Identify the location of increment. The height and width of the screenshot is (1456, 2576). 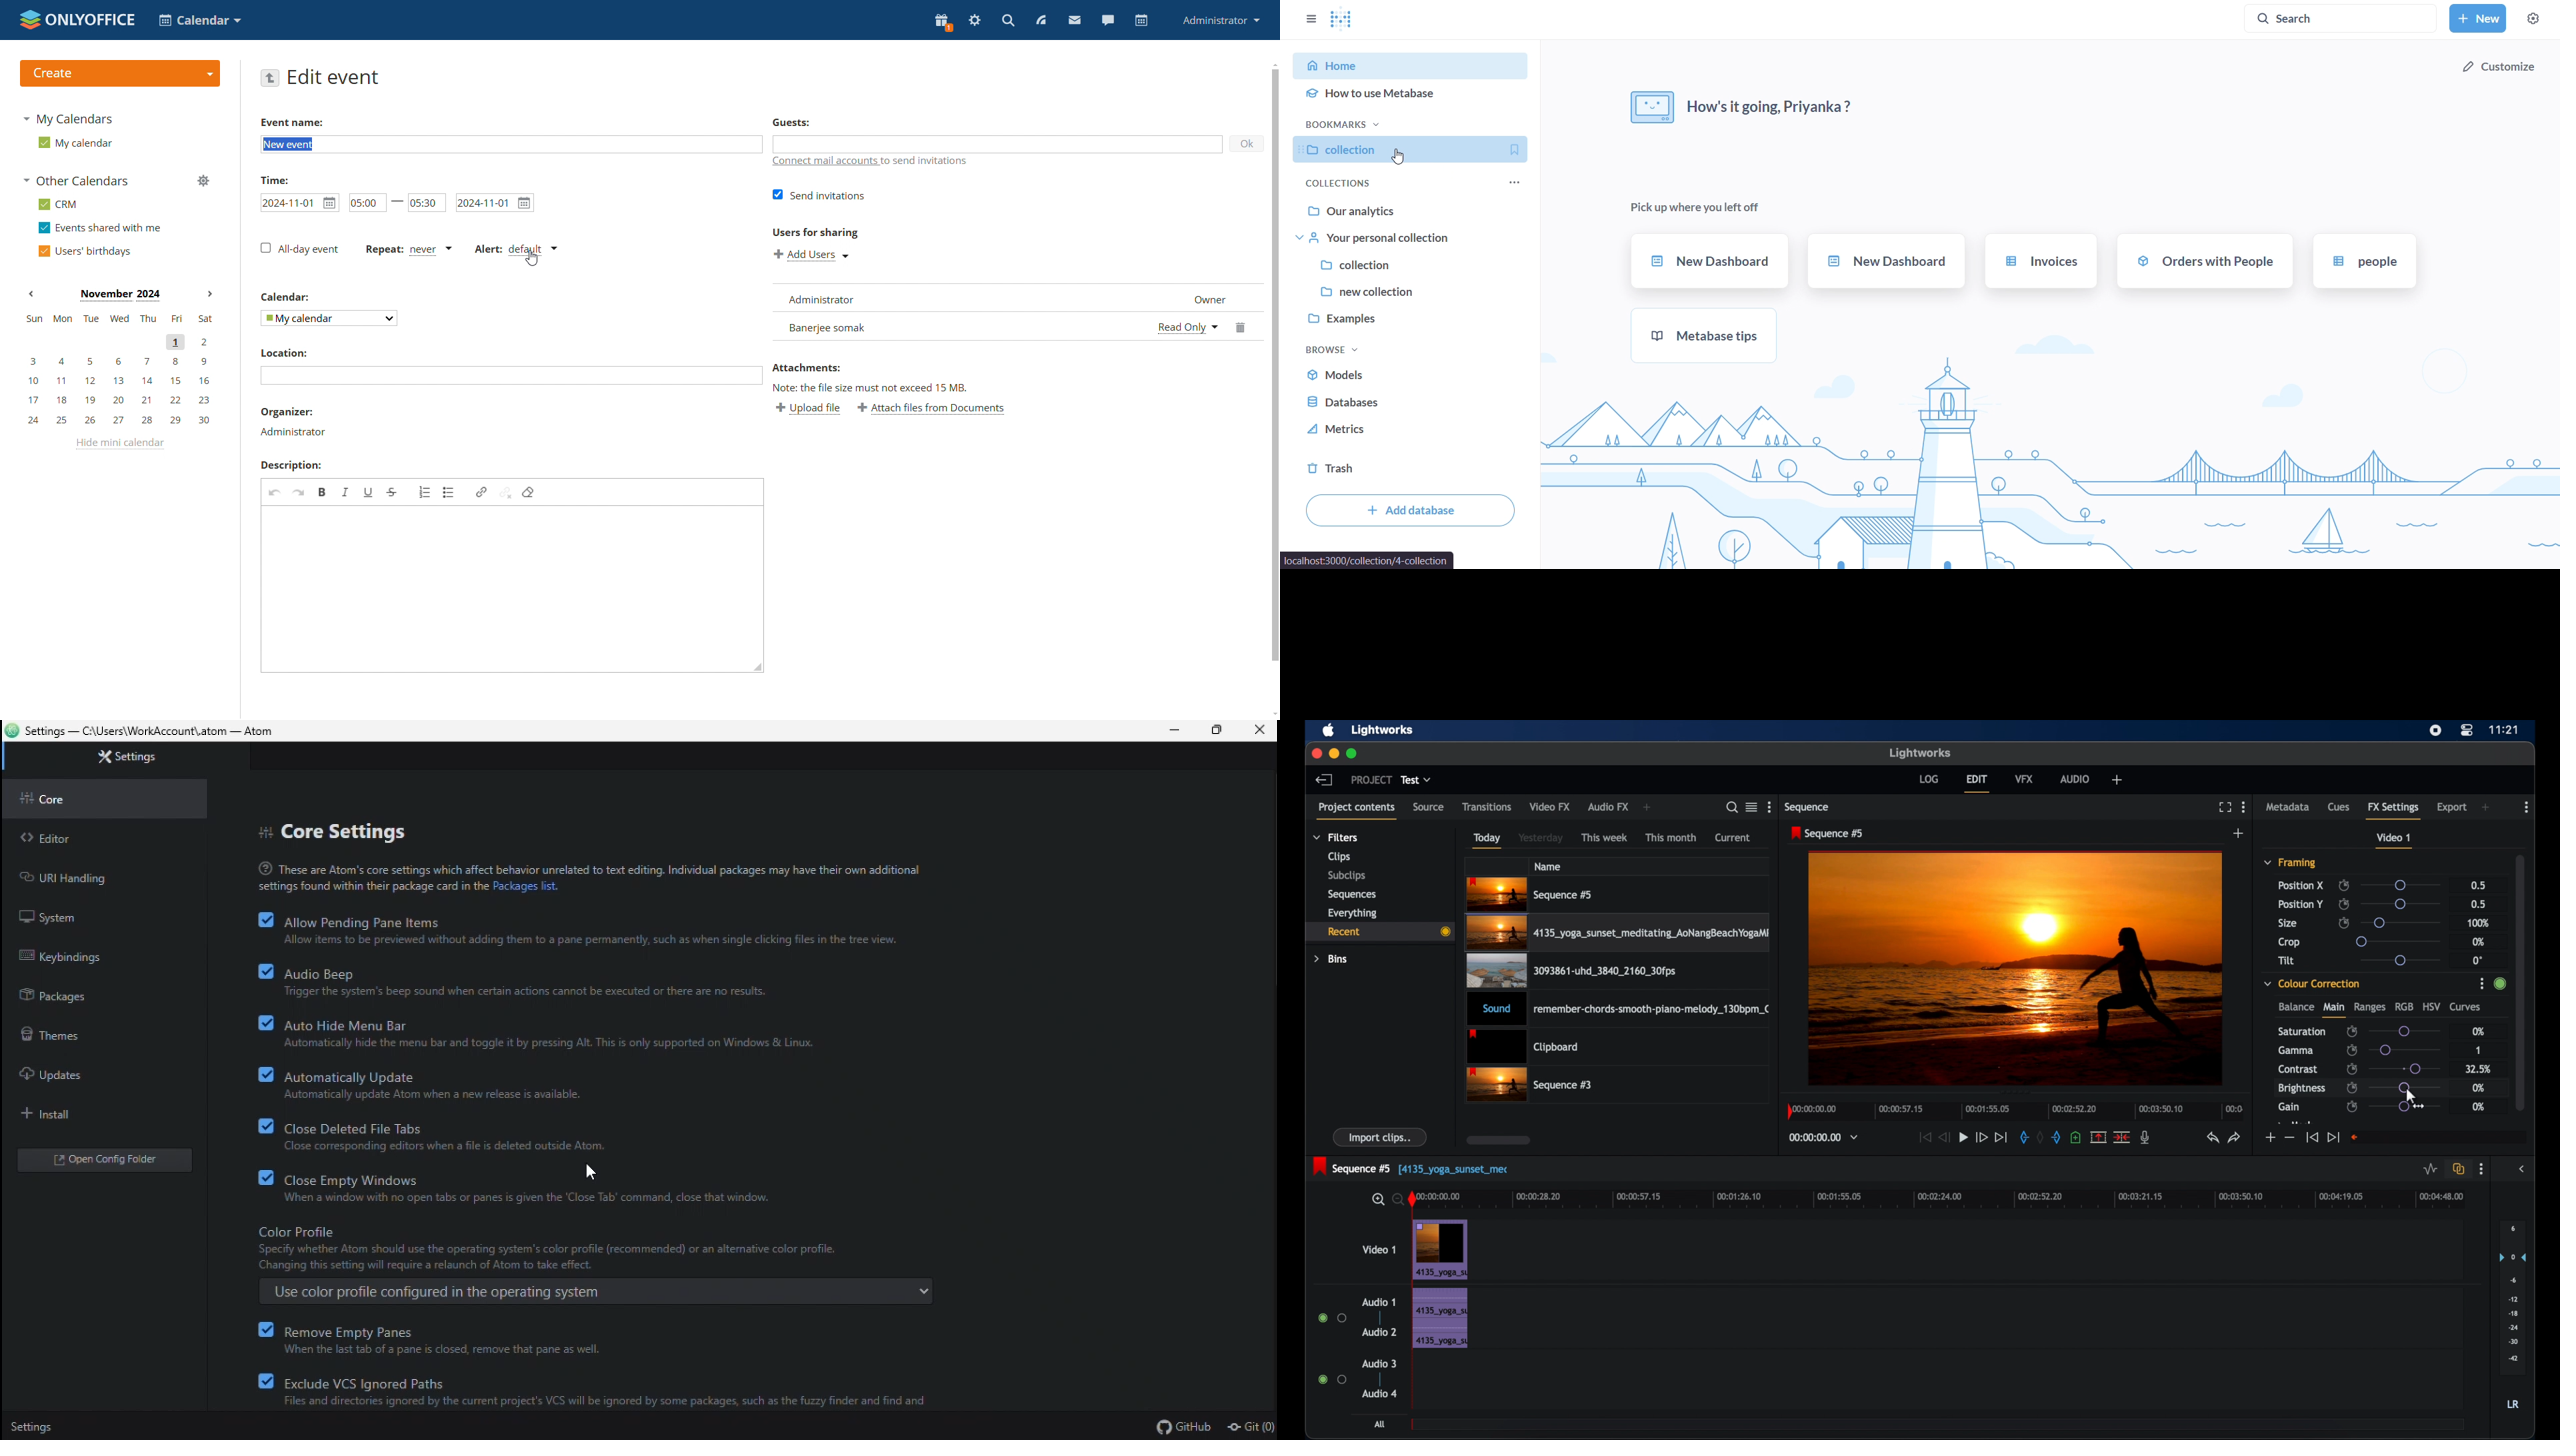
(2269, 1138).